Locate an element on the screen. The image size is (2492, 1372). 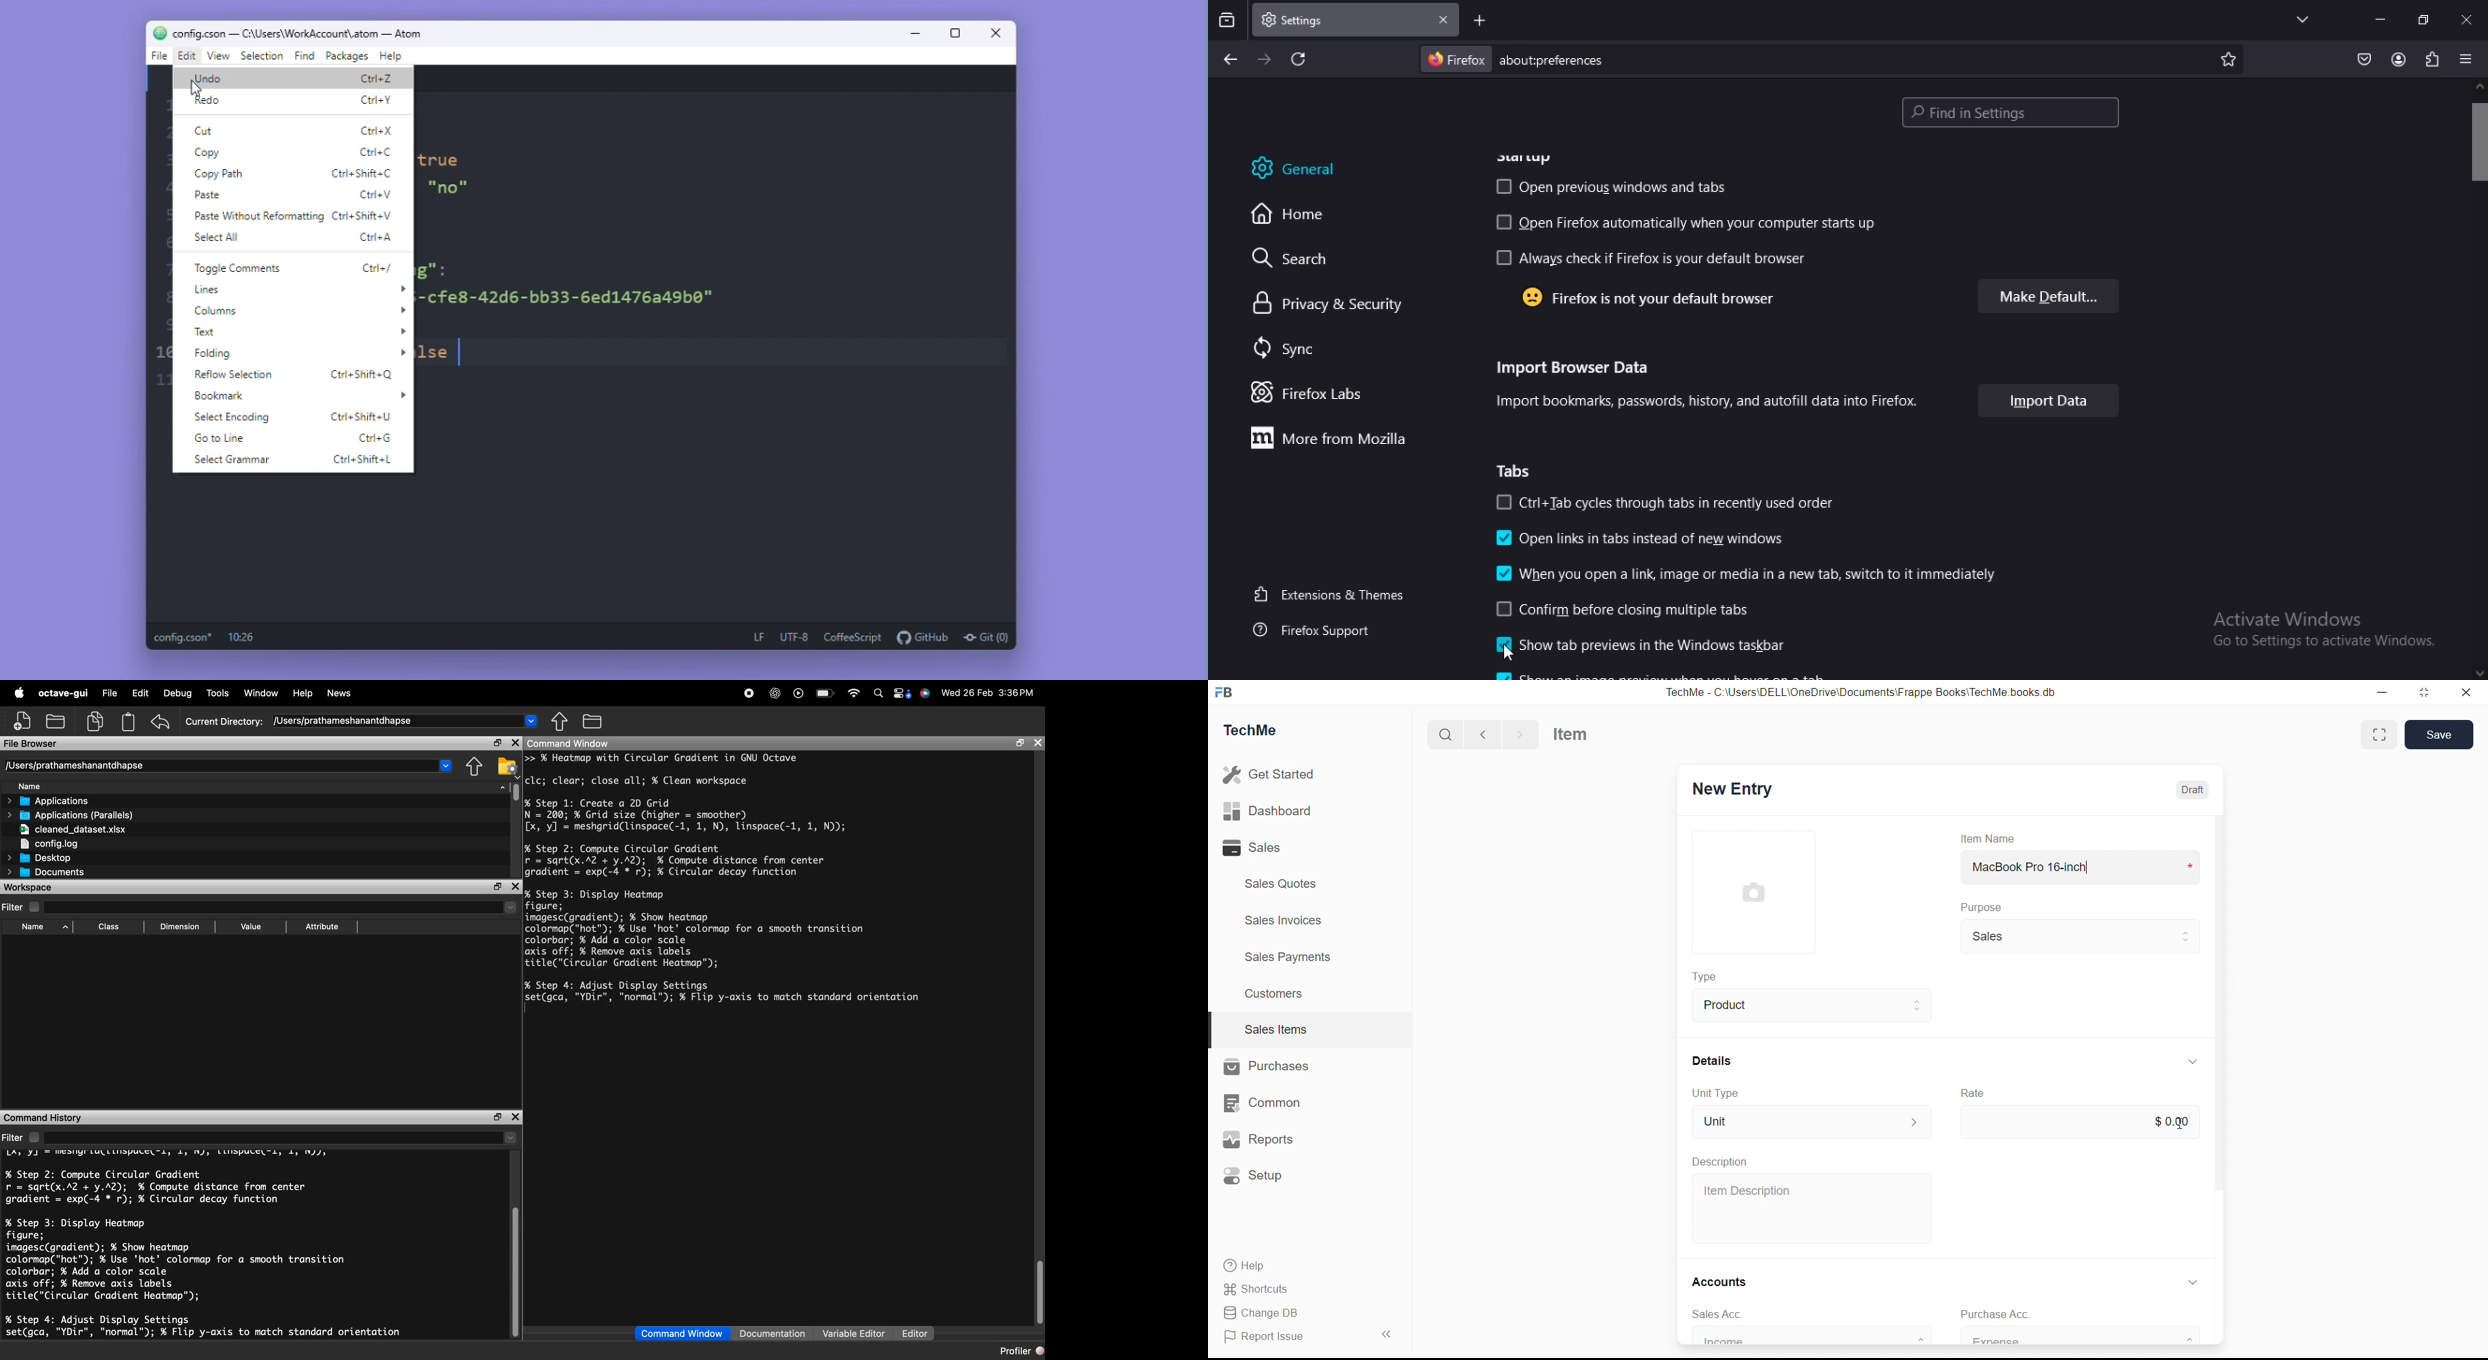
paste is located at coordinates (211, 196).